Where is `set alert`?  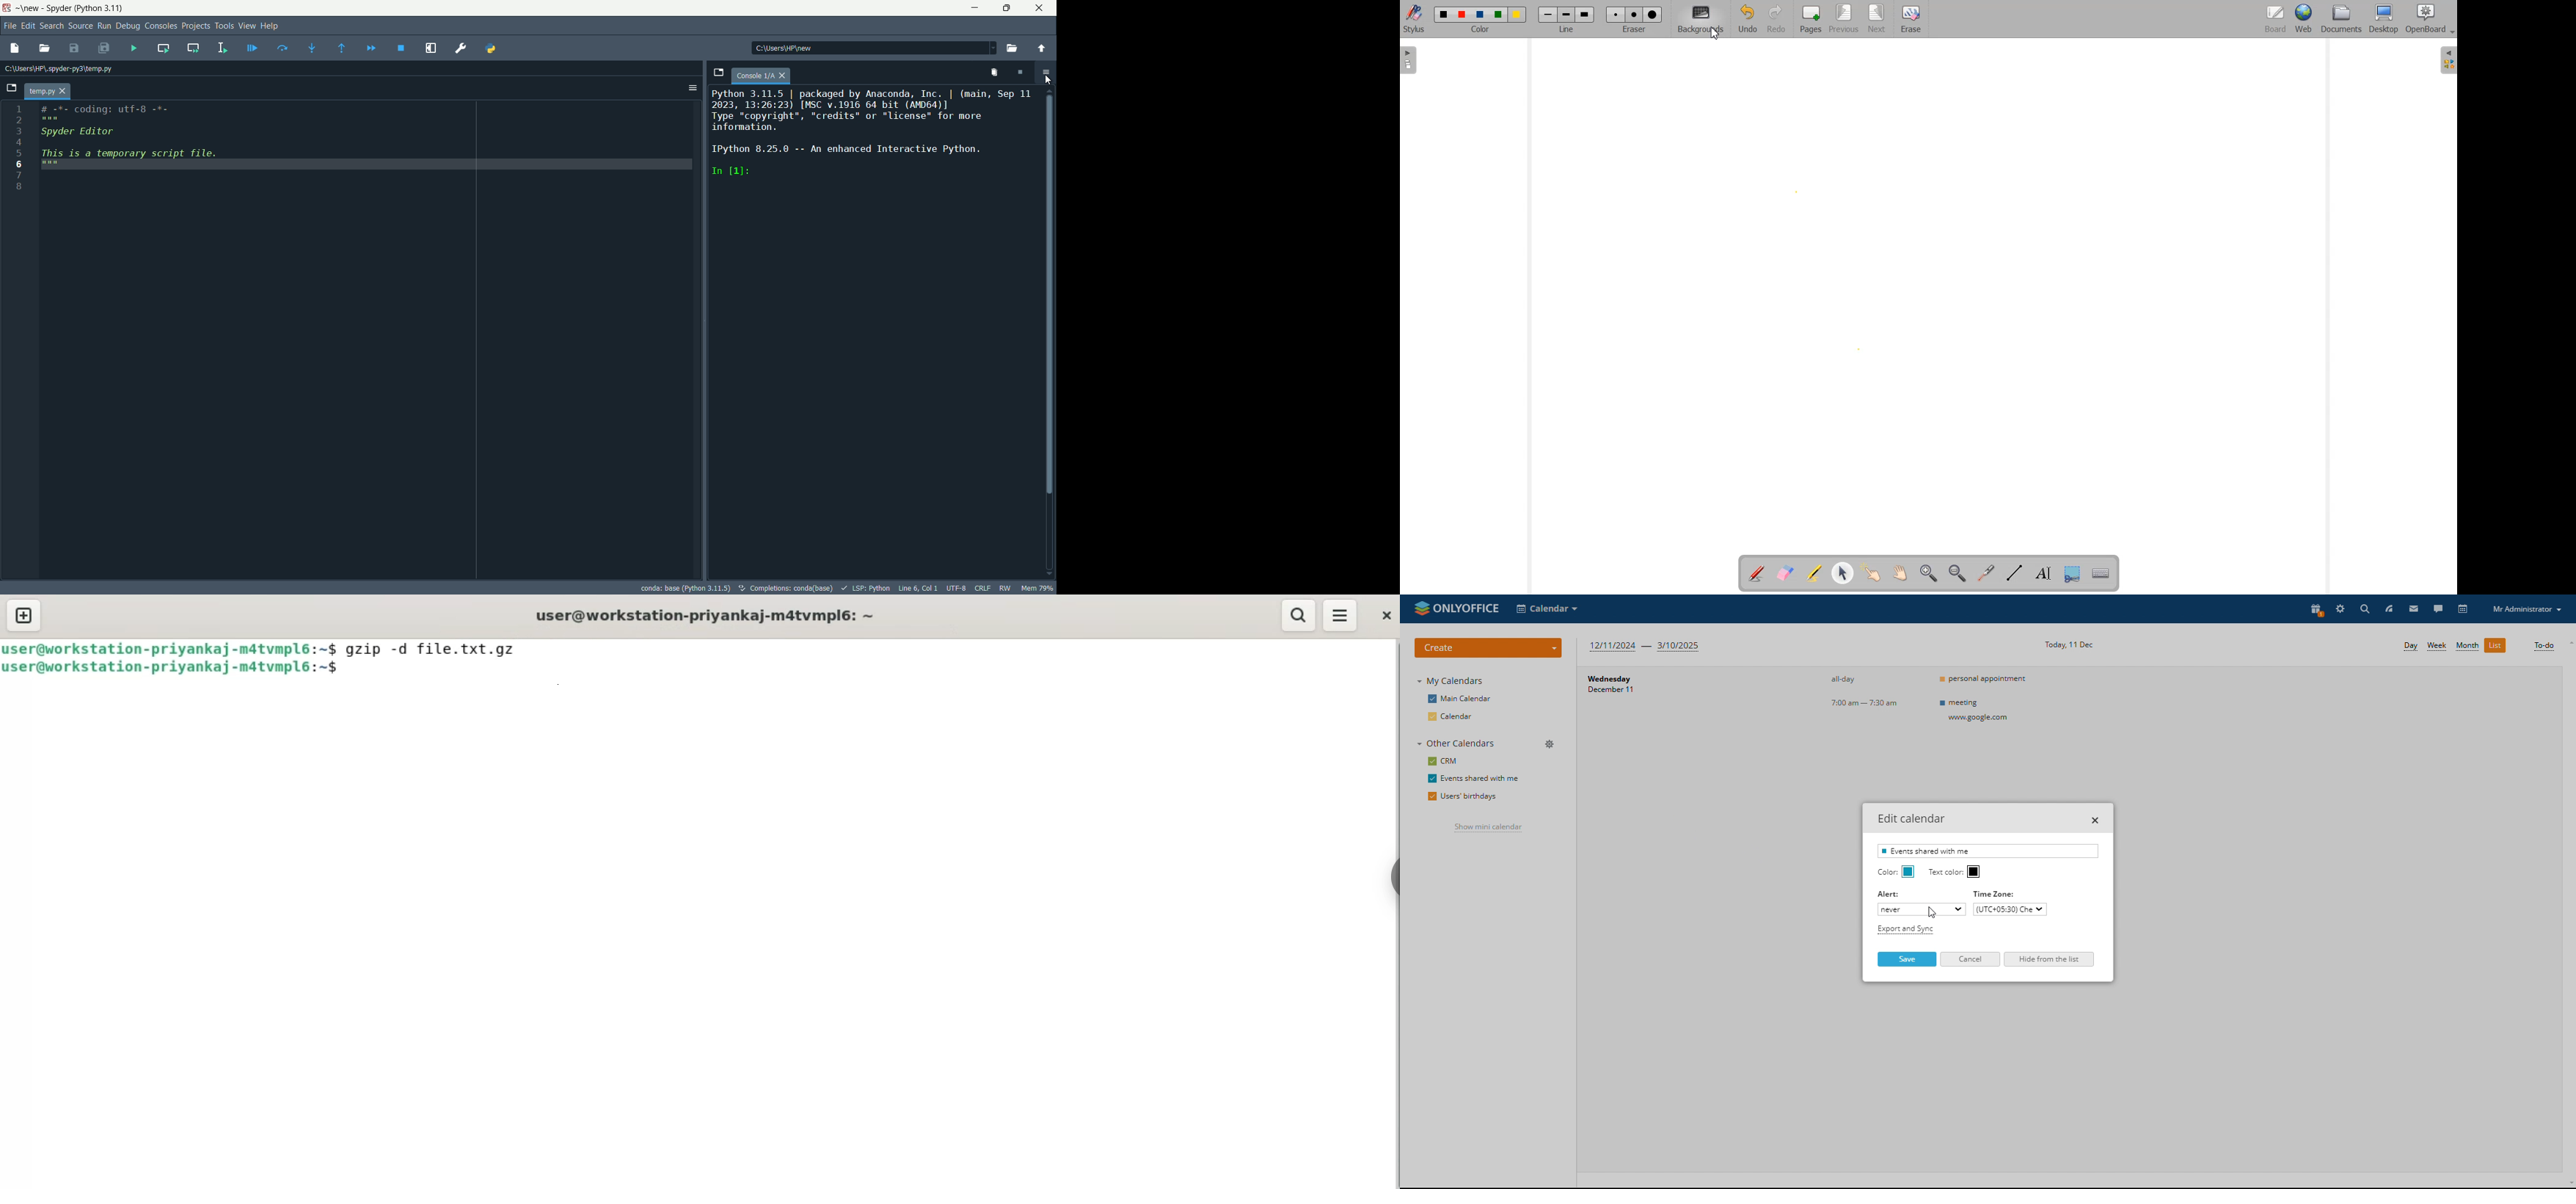 set alert is located at coordinates (1922, 910).